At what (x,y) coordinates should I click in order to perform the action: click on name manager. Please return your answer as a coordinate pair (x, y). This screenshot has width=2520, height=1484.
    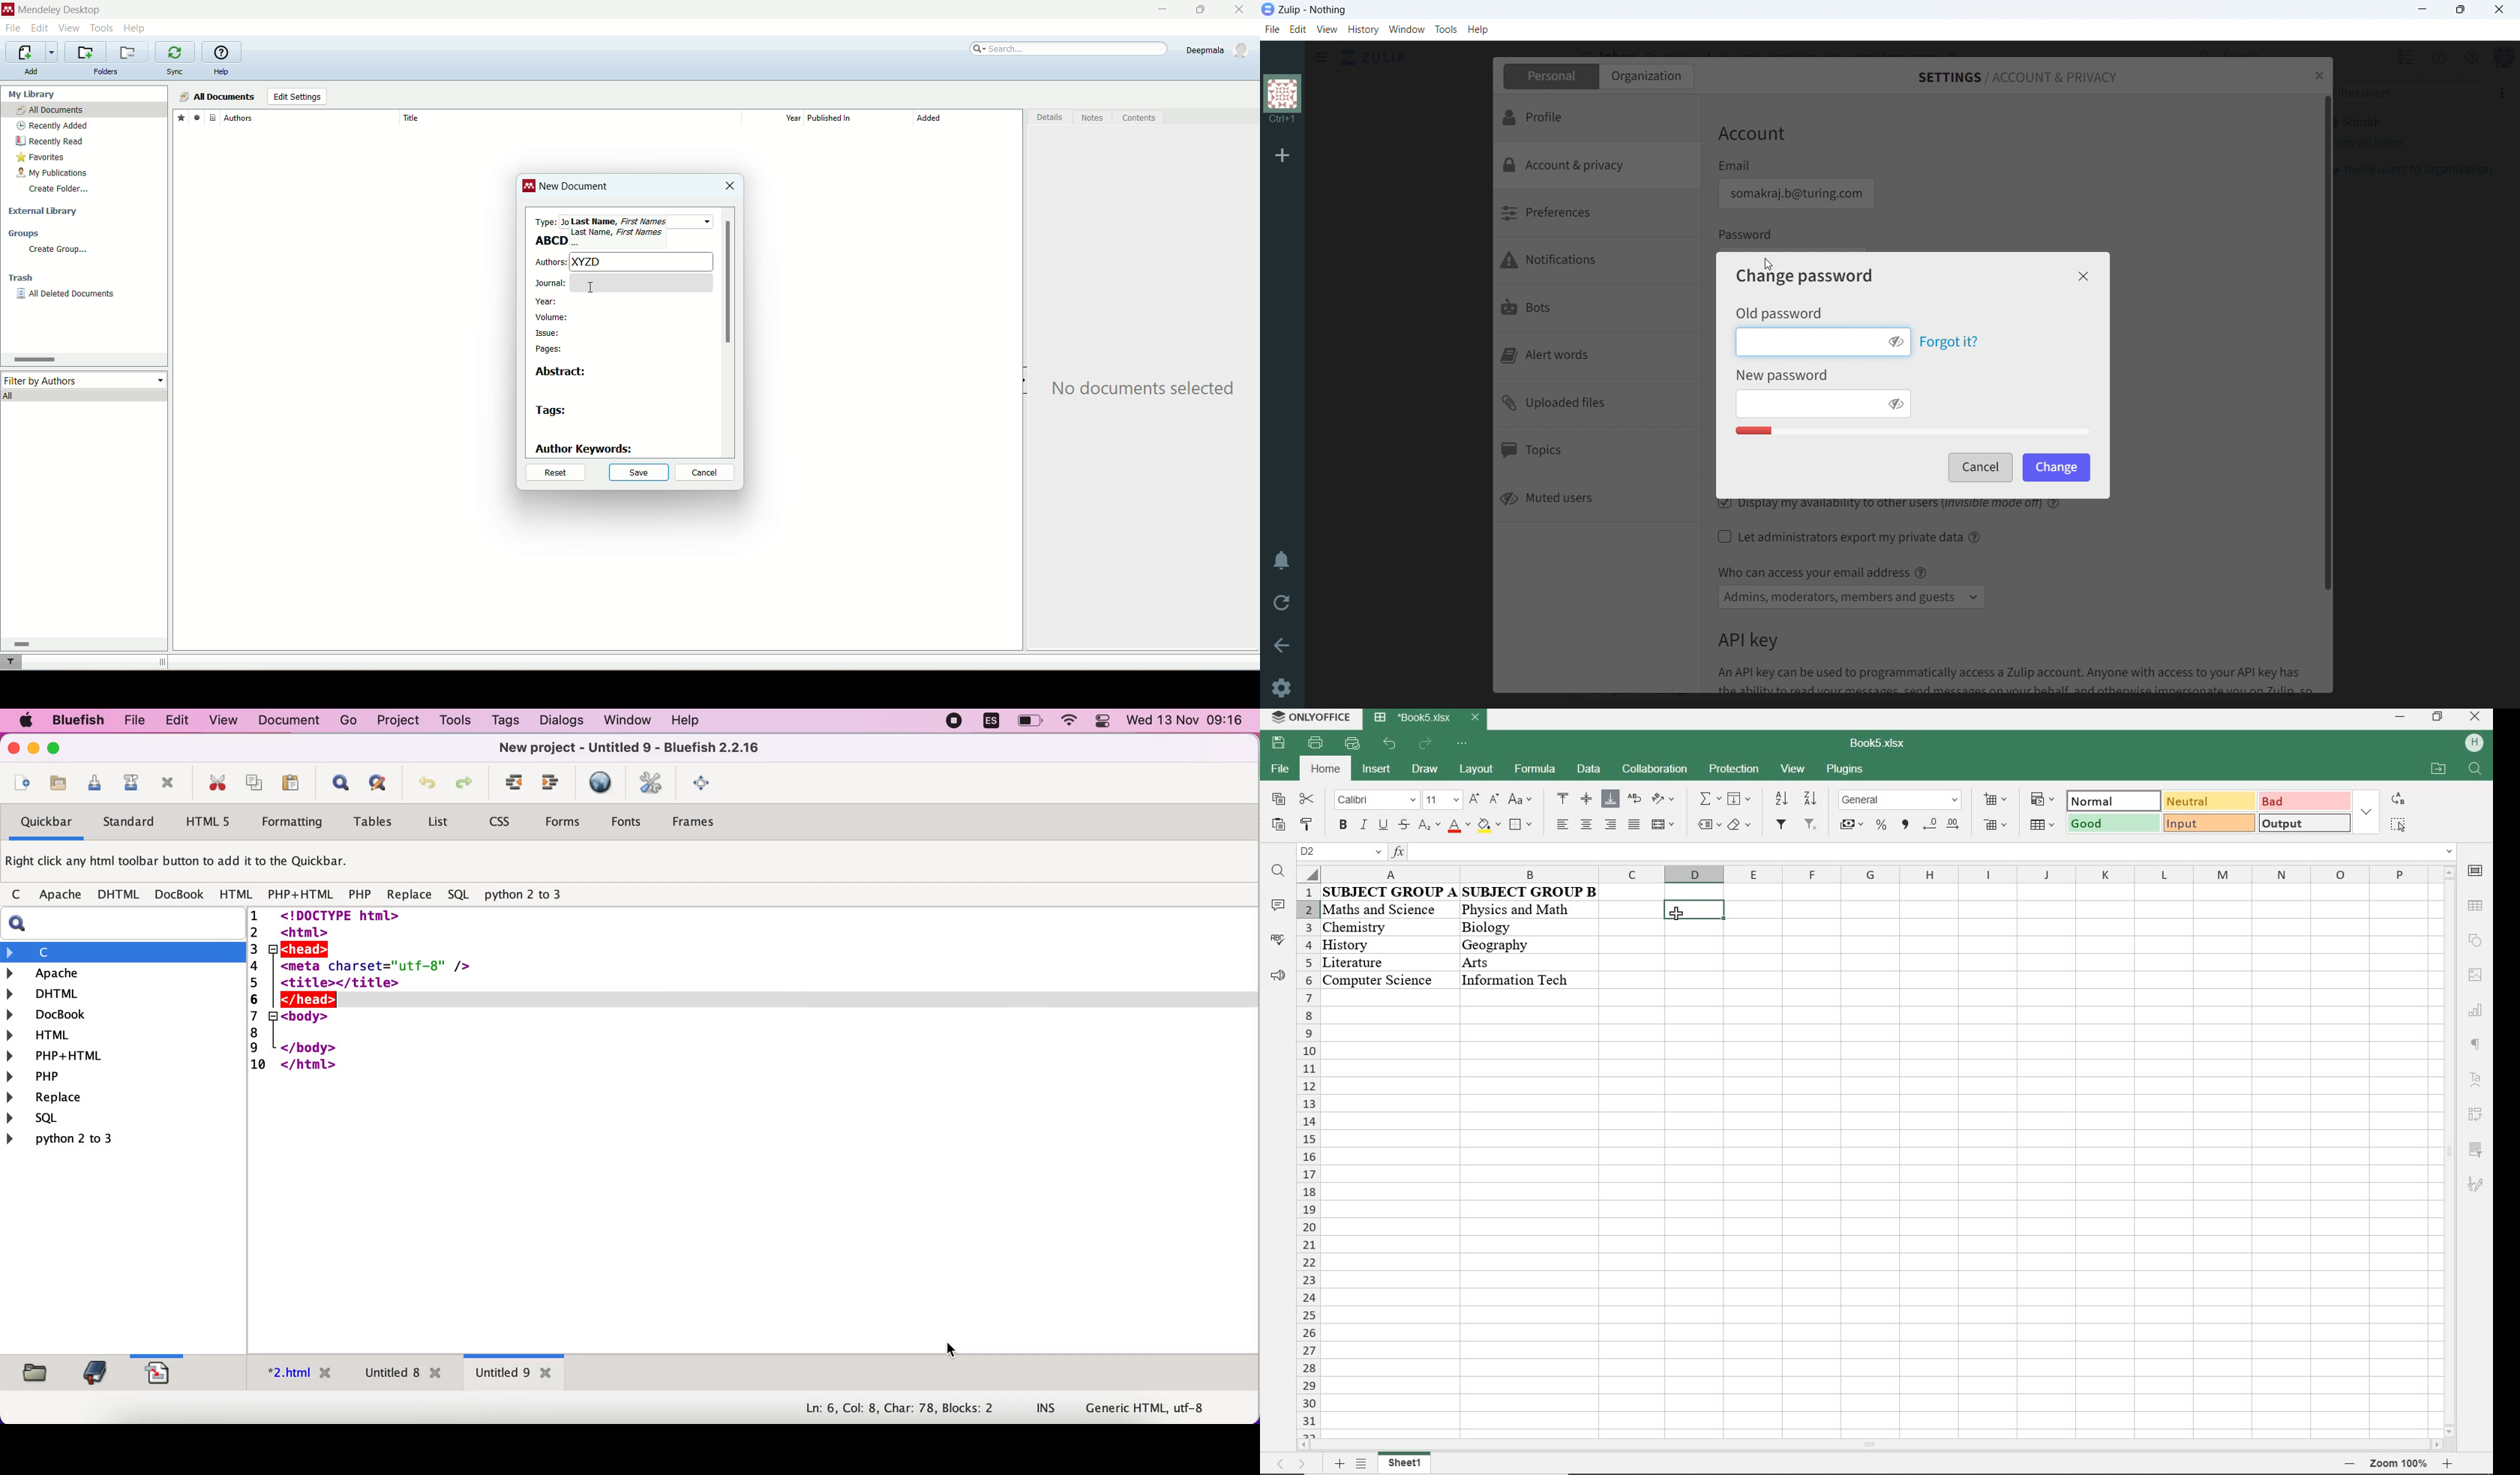
    Looking at the image, I should click on (1340, 852).